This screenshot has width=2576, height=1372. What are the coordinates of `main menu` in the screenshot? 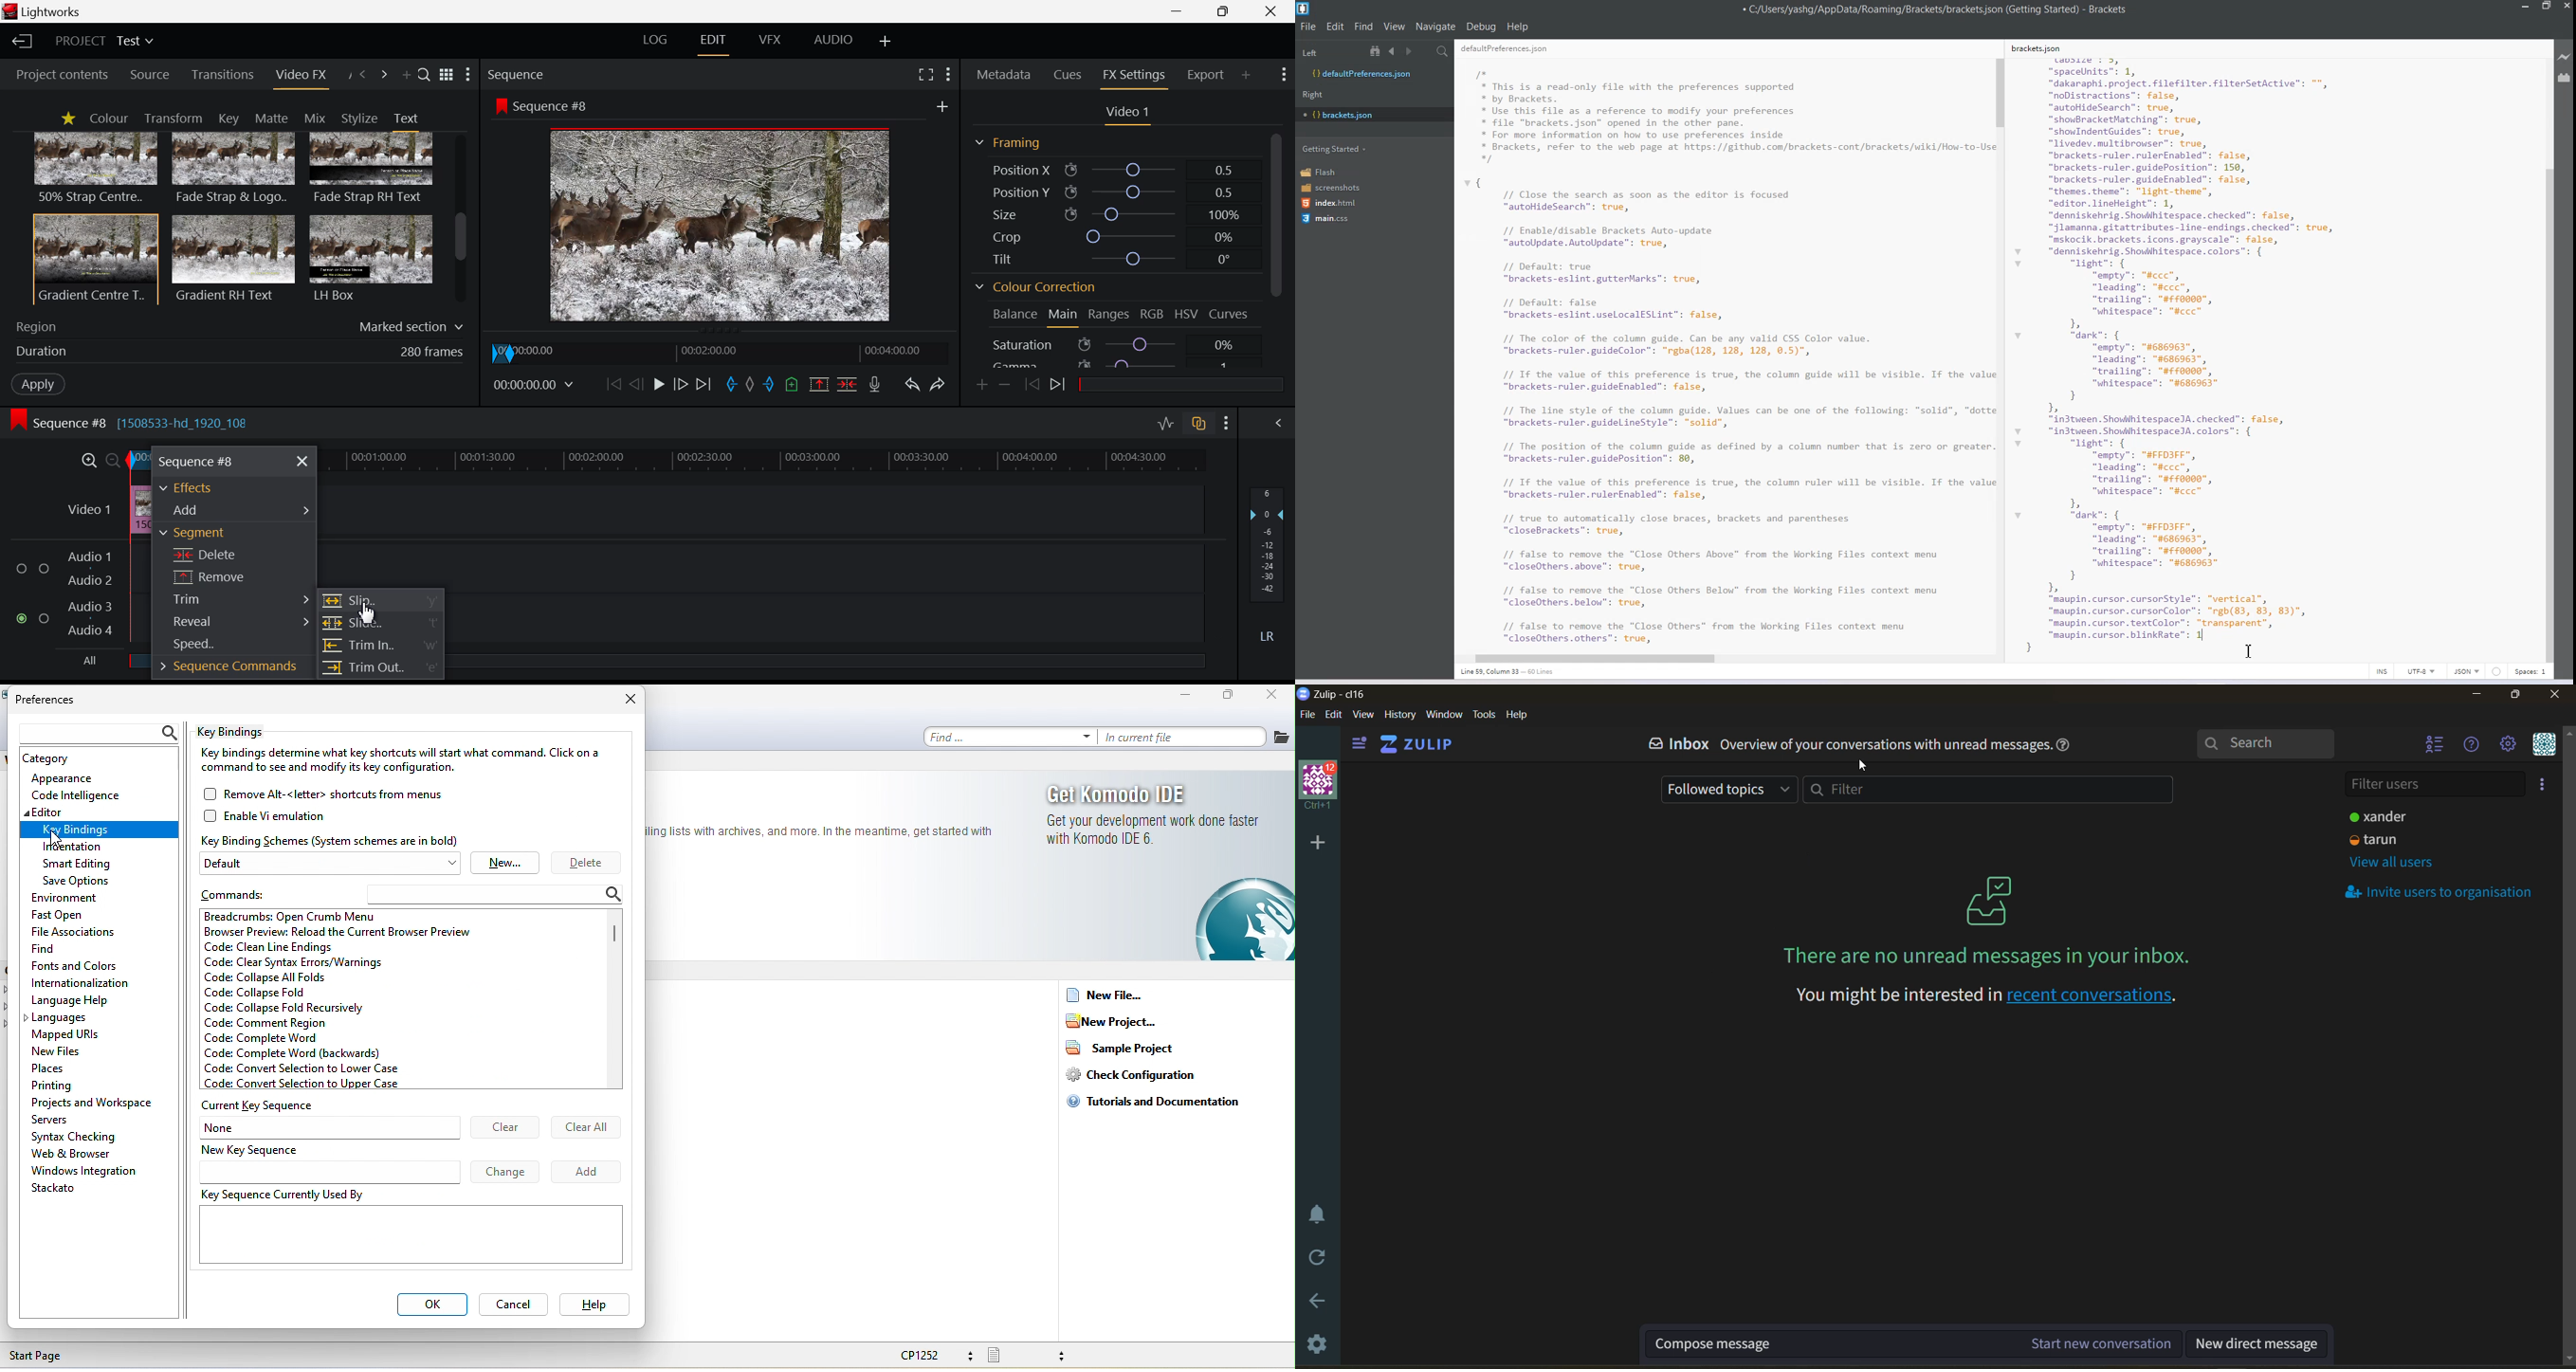 It's located at (2518, 744).